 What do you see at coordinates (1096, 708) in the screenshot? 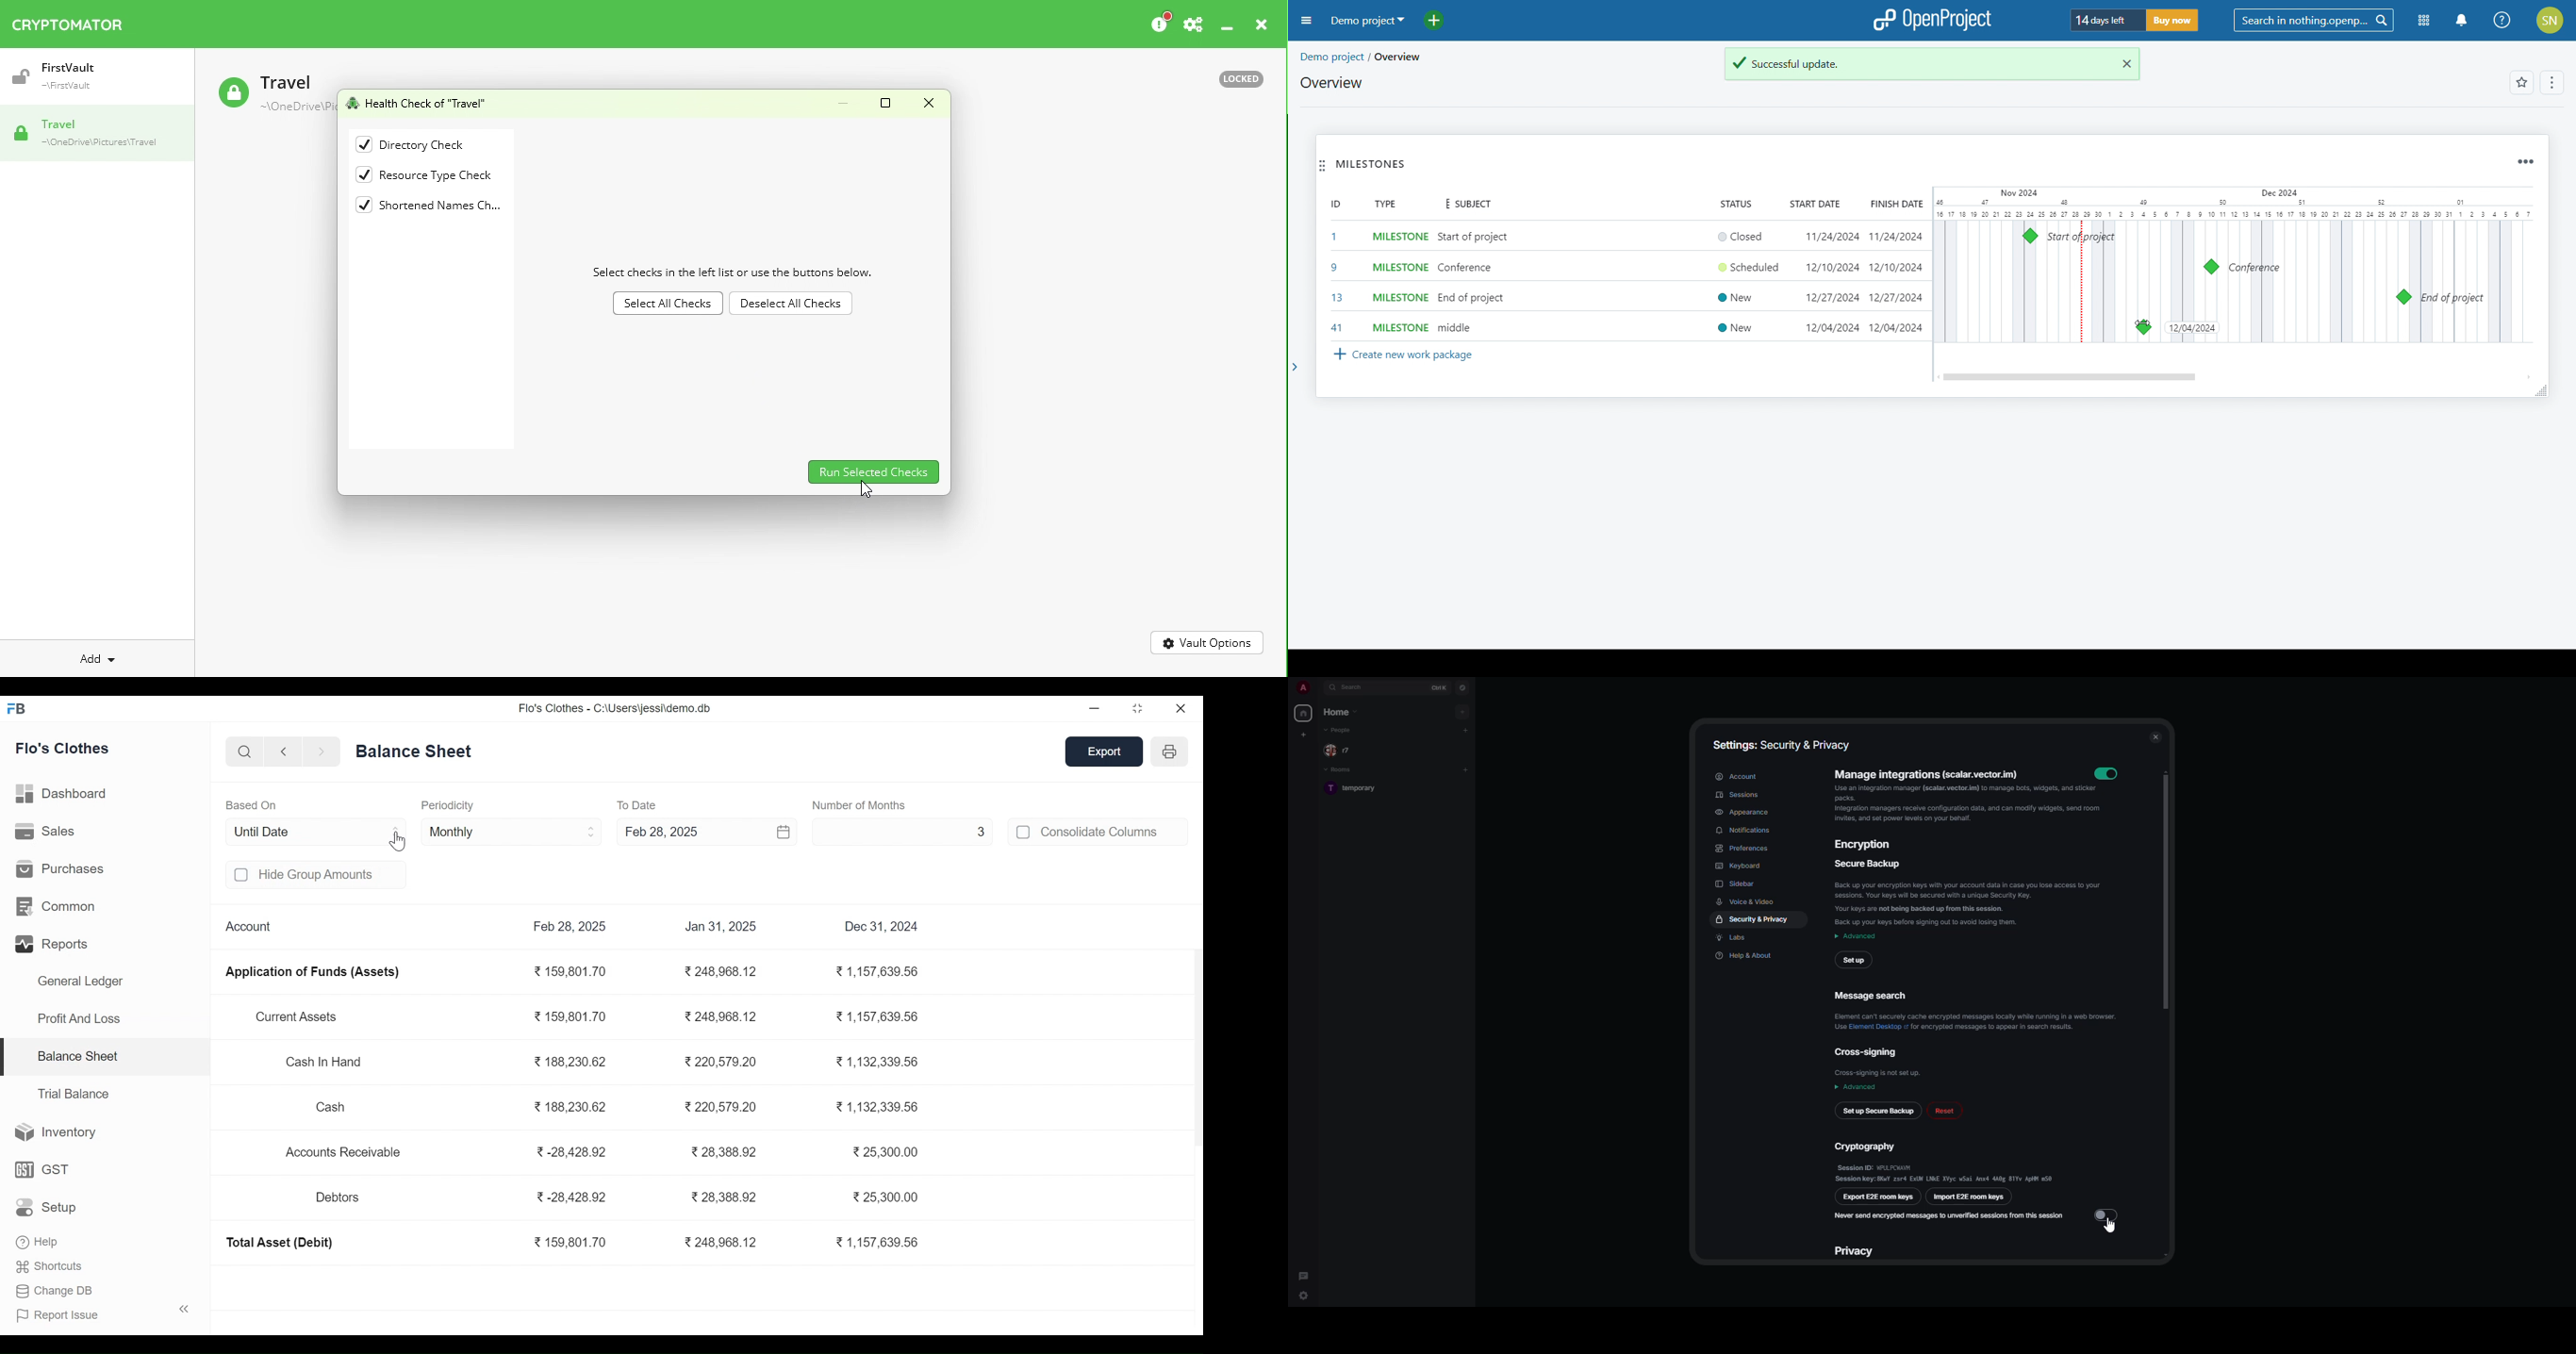
I see `minimise` at bounding box center [1096, 708].